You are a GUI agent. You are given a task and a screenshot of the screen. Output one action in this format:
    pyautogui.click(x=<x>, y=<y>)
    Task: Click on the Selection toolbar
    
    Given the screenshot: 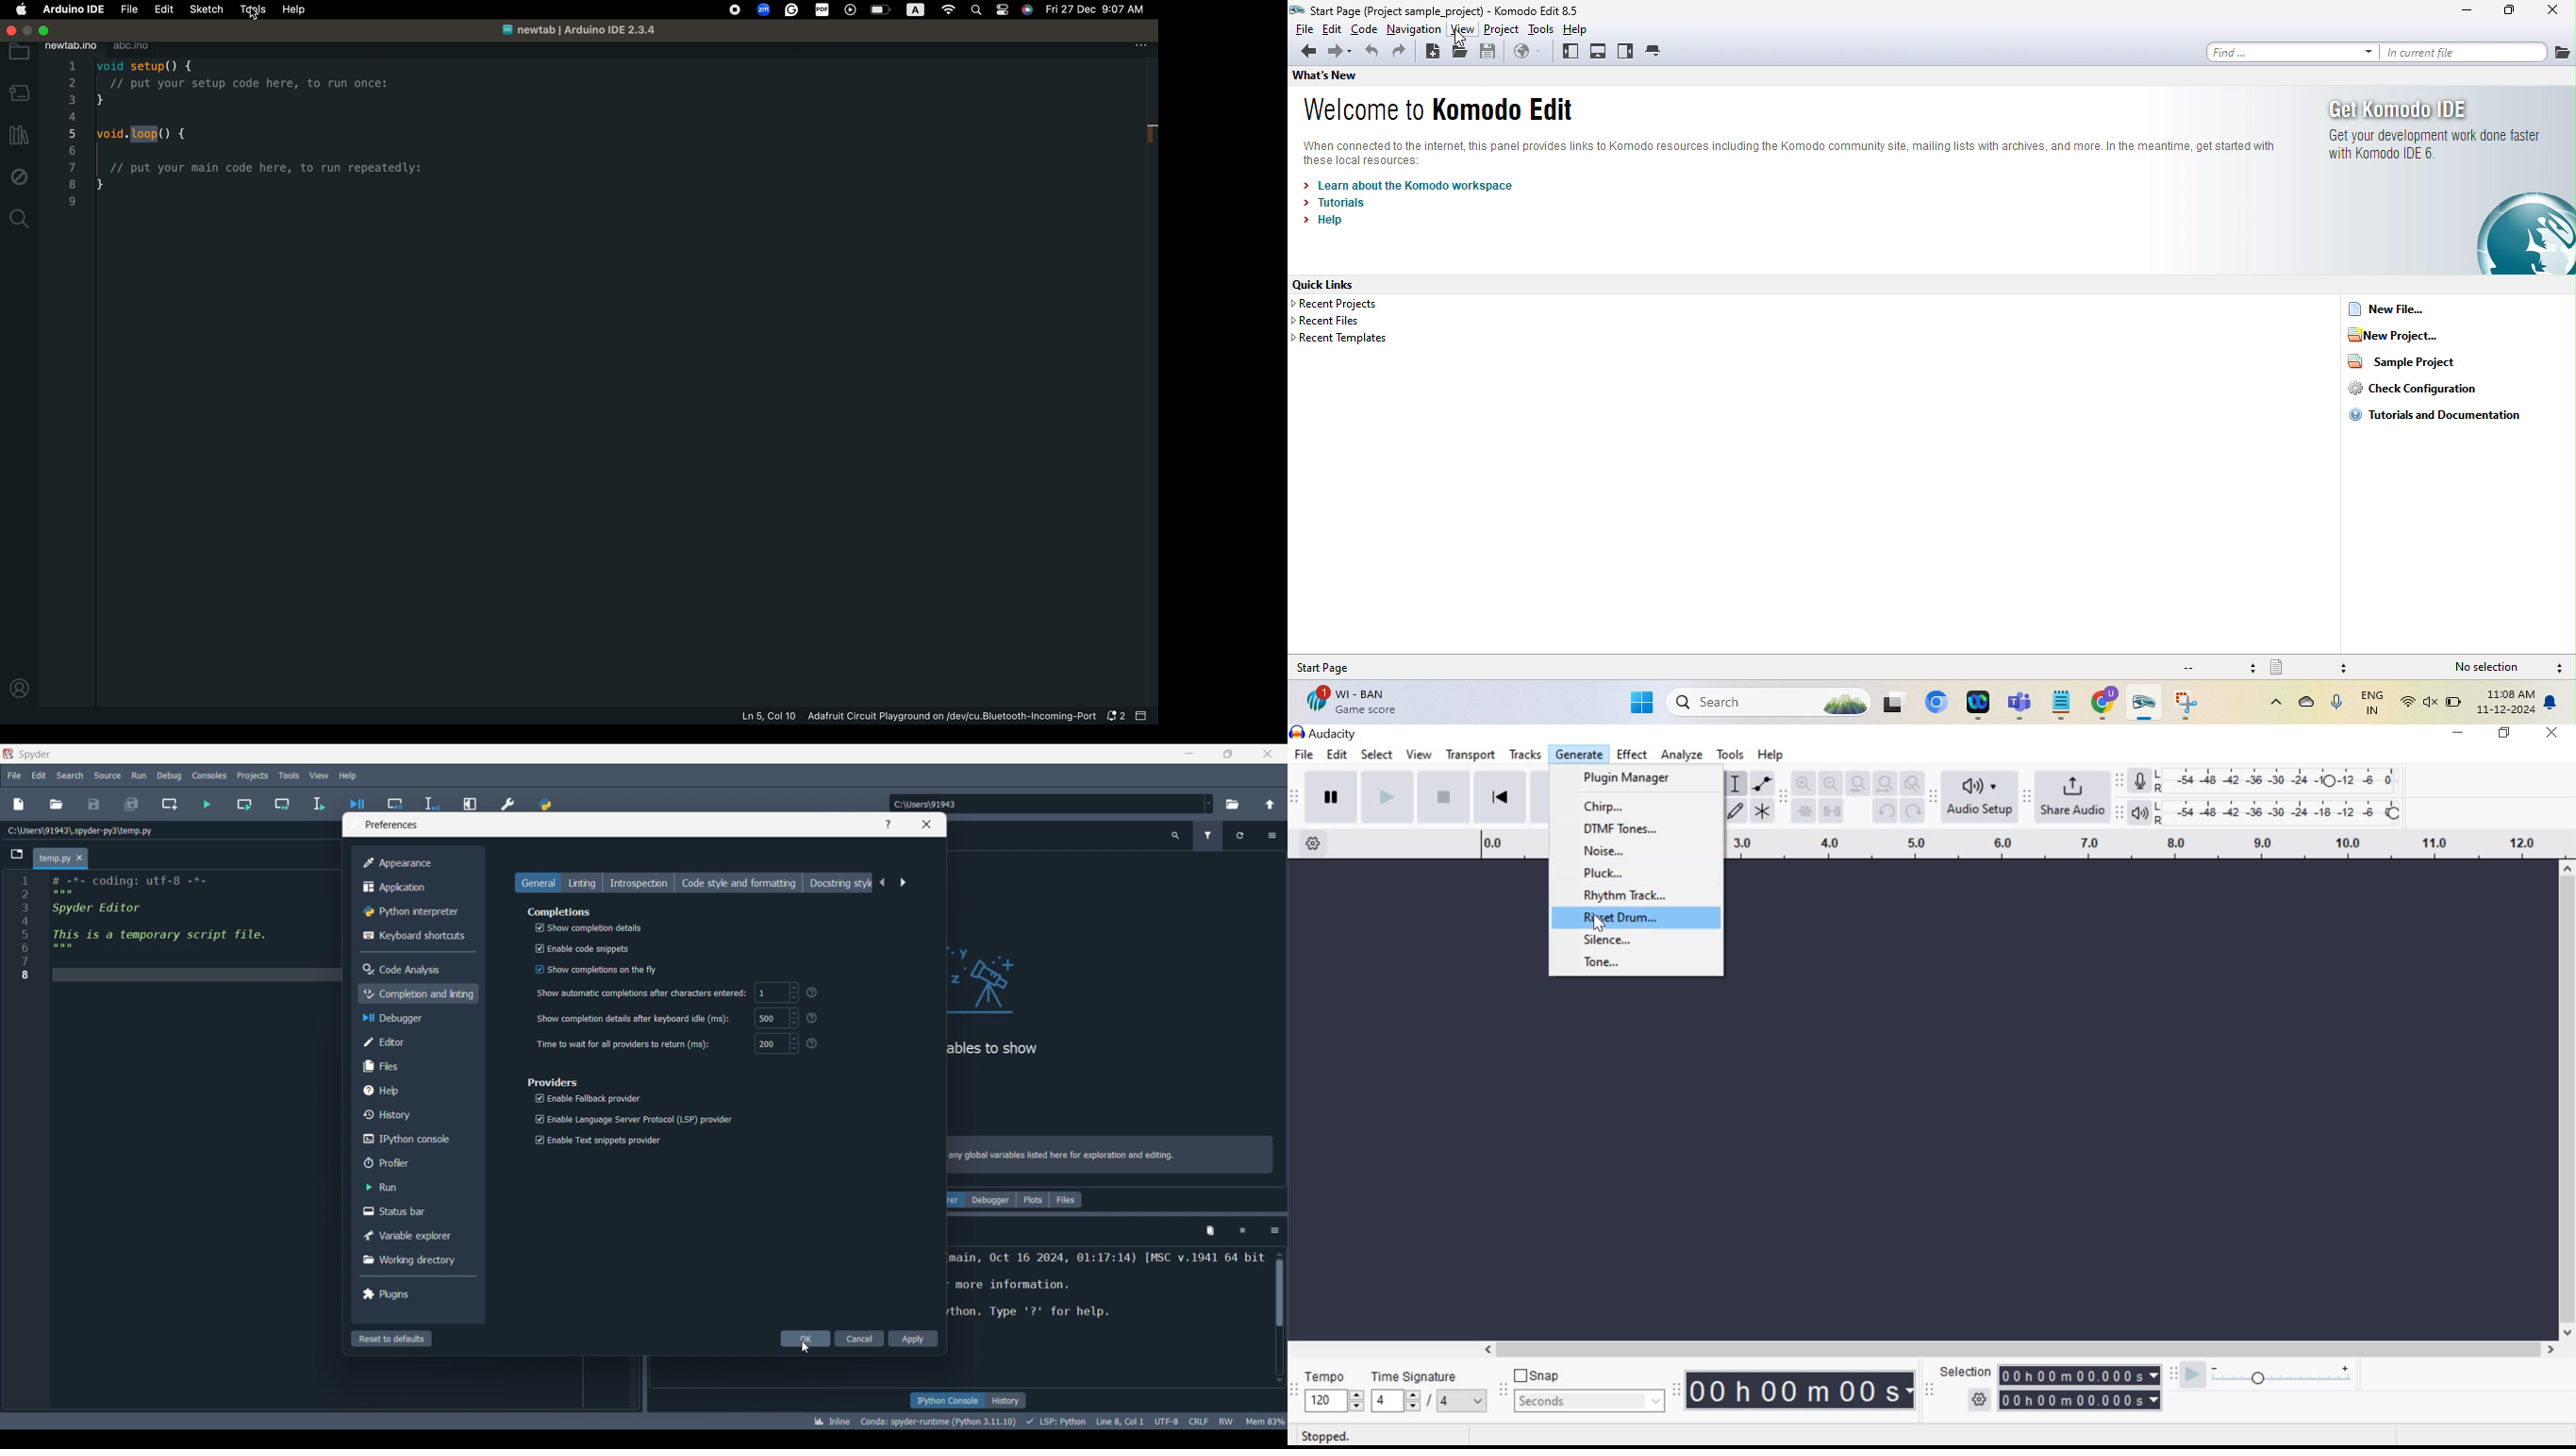 What is the action you would take?
    pyautogui.click(x=1931, y=1390)
    